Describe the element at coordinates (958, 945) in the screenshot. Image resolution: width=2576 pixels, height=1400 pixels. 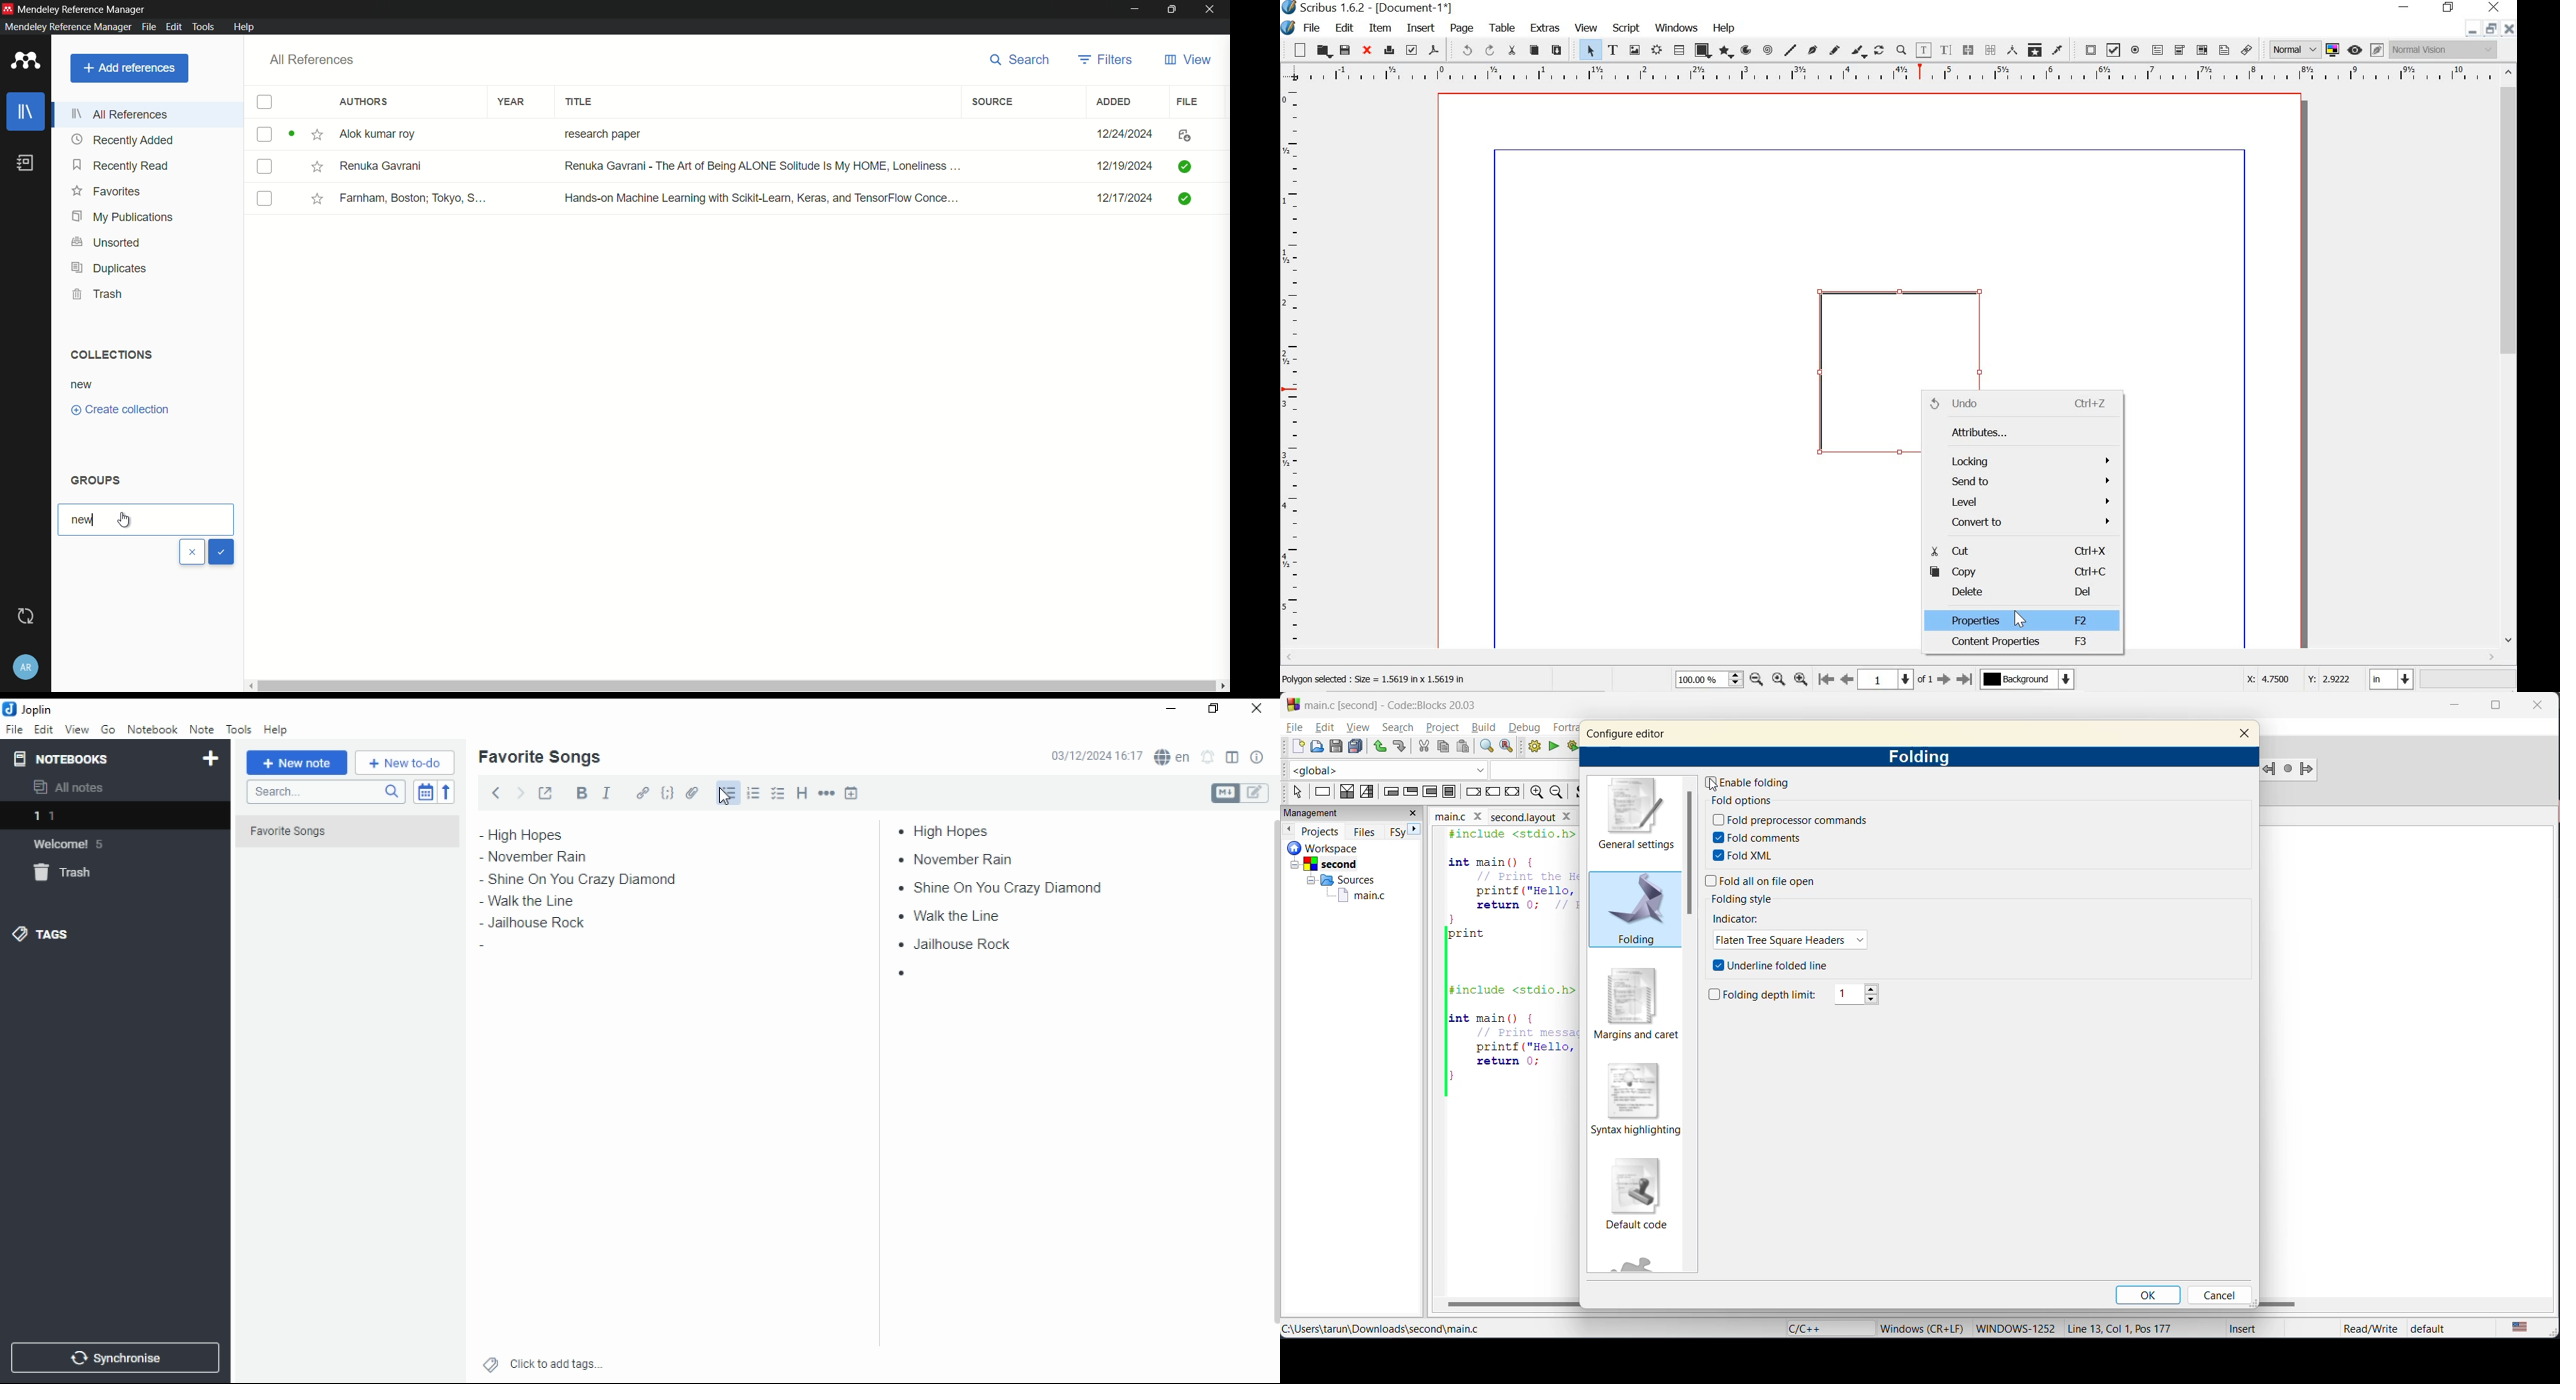
I see `jailhouse rock` at that location.